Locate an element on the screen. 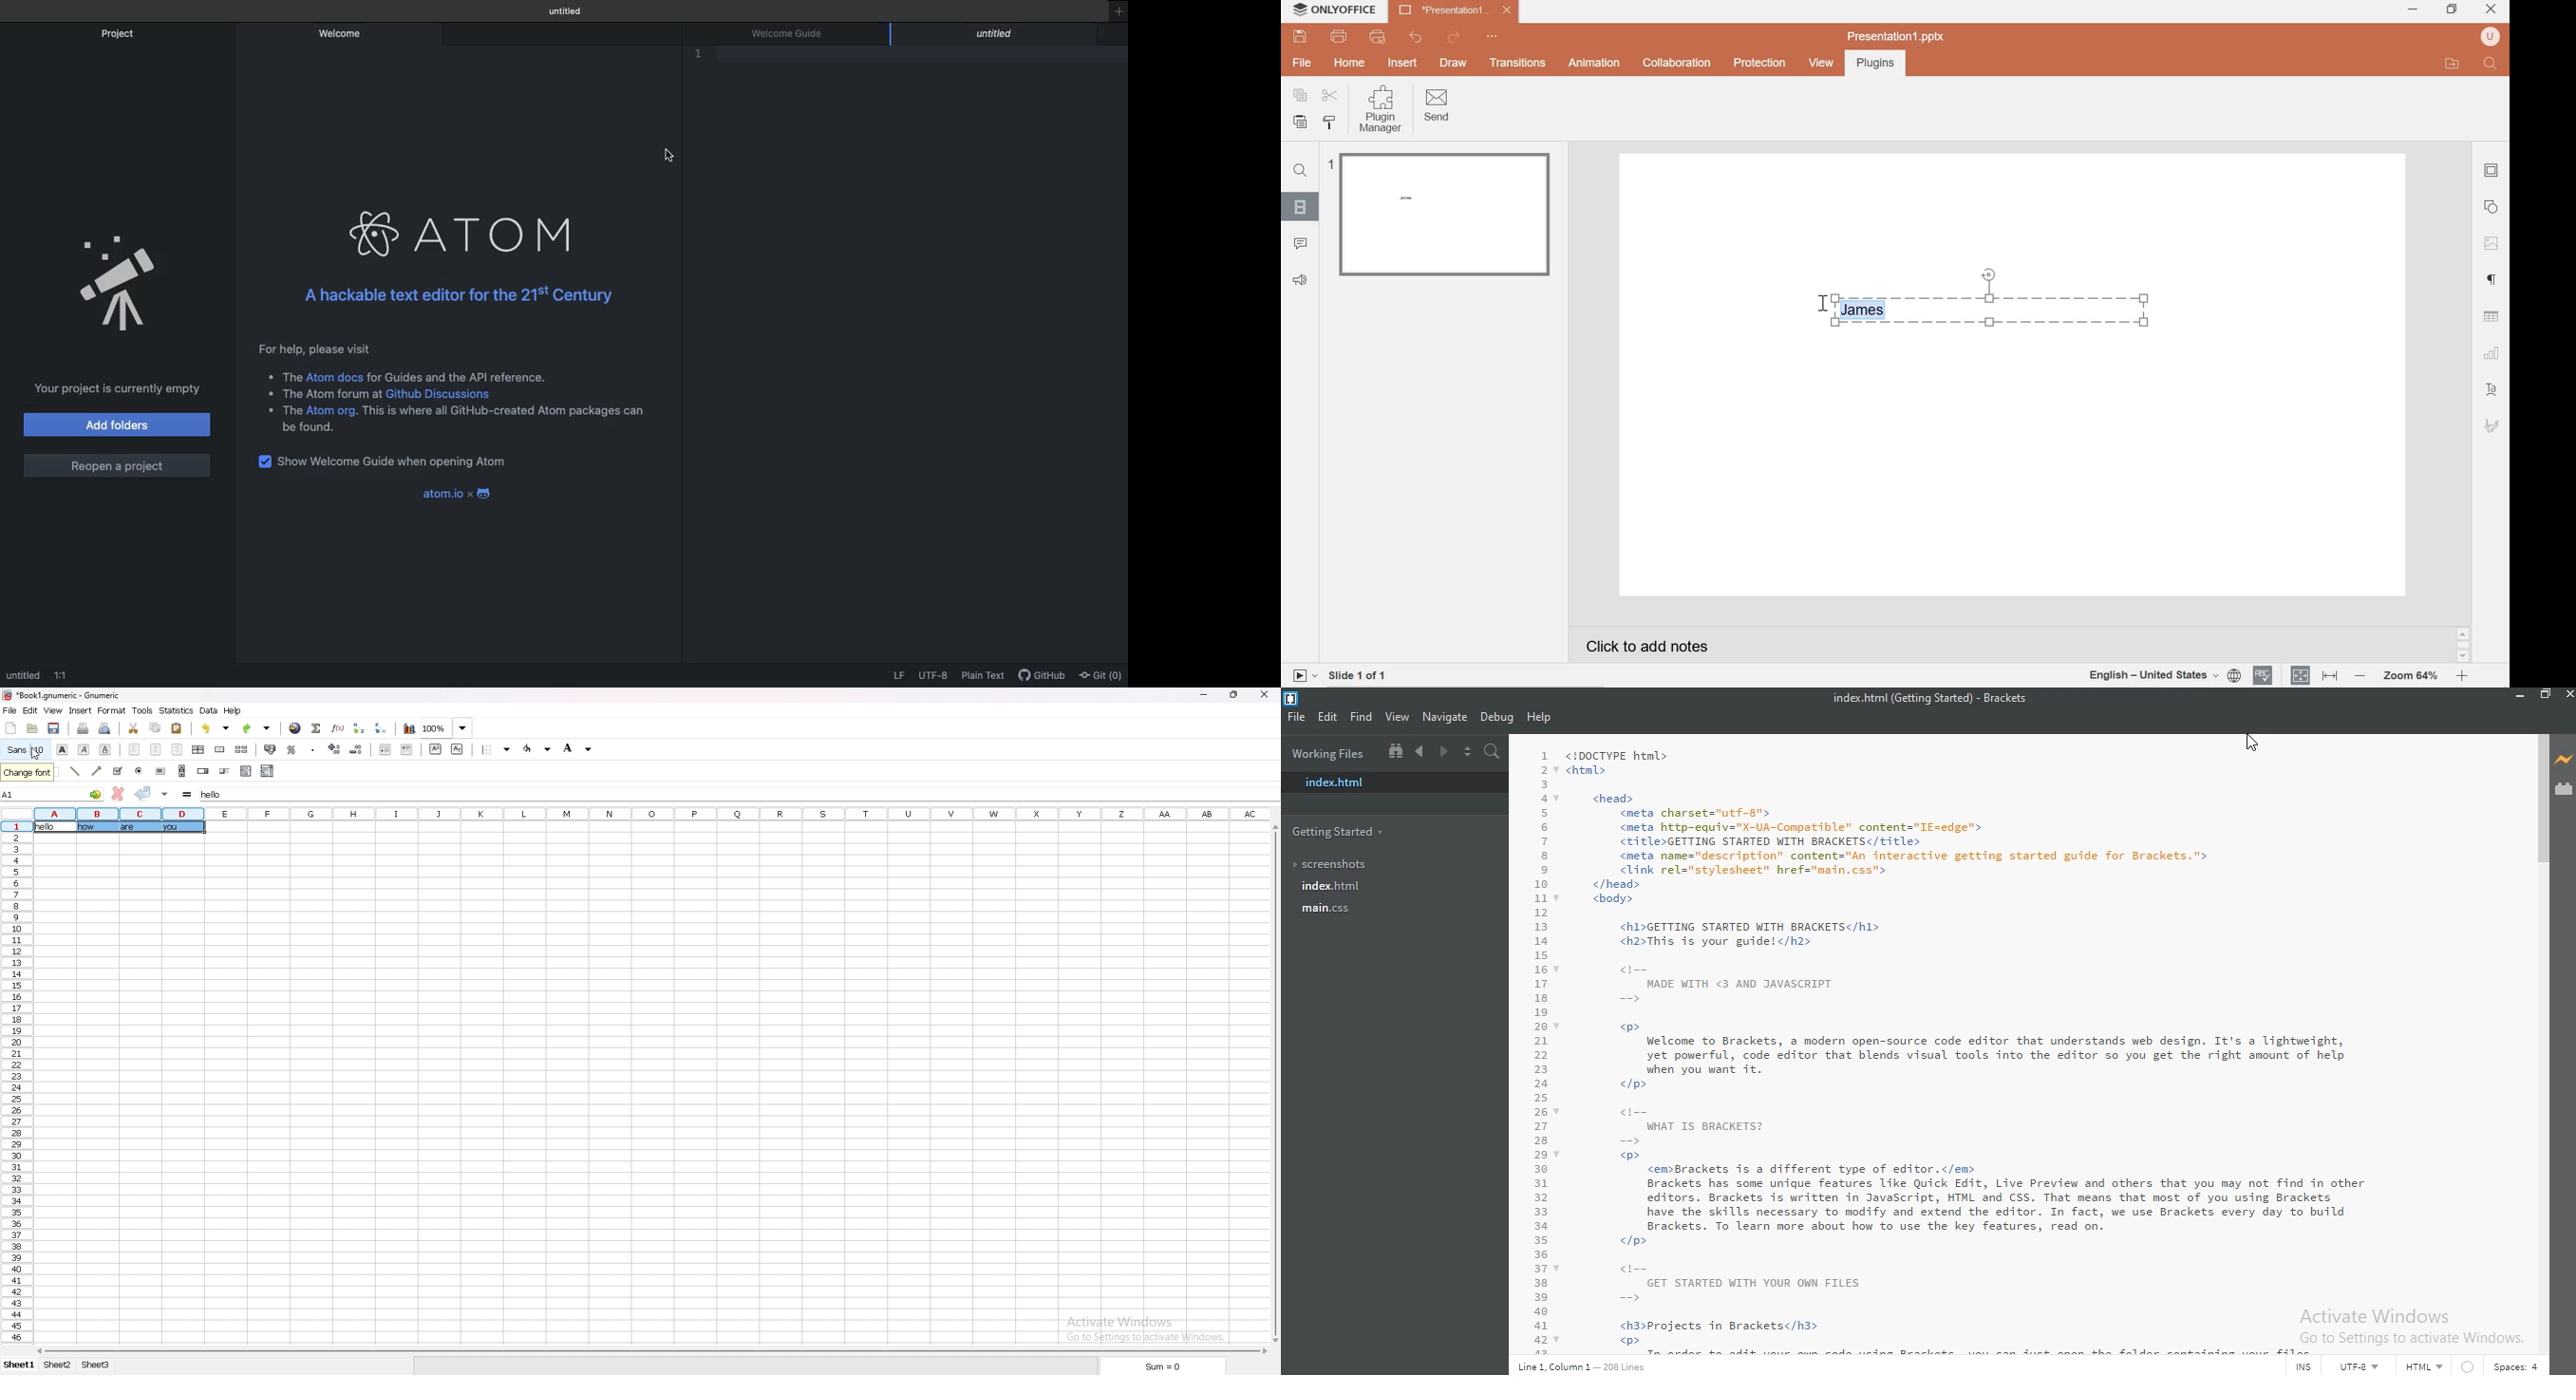 This screenshot has width=2576, height=1400. cursor is located at coordinates (36, 754).